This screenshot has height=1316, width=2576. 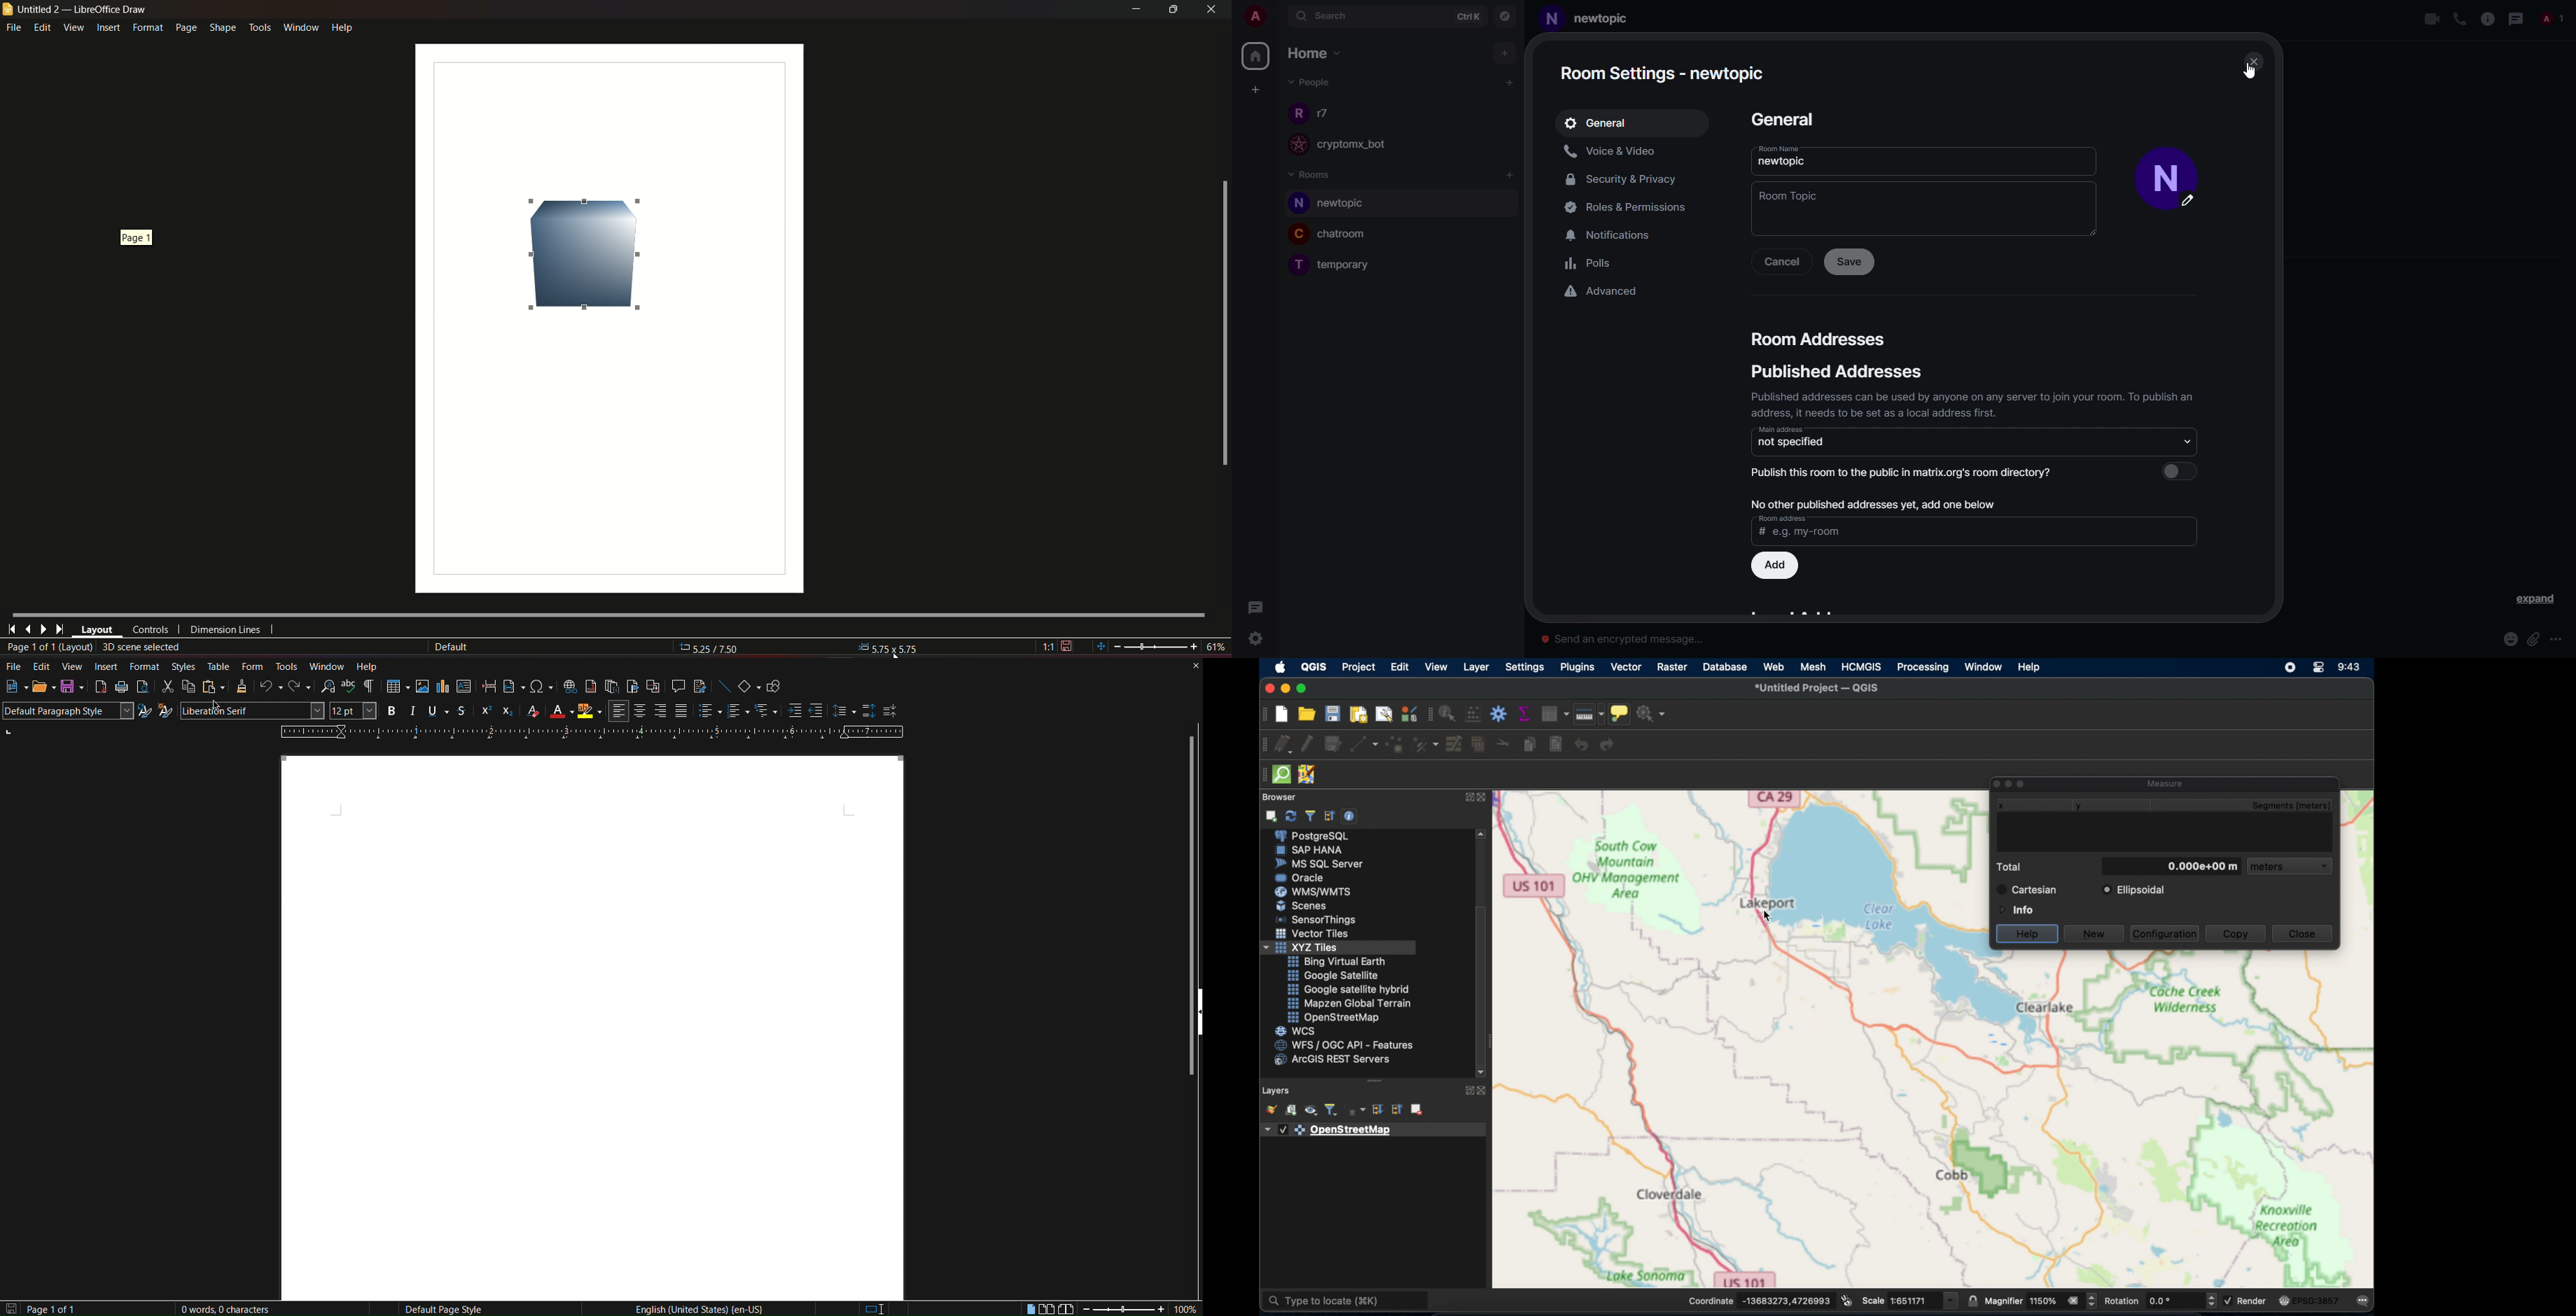 What do you see at coordinates (101, 688) in the screenshot?
I see `Export directly as PDF` at bounding box center [101, 688].